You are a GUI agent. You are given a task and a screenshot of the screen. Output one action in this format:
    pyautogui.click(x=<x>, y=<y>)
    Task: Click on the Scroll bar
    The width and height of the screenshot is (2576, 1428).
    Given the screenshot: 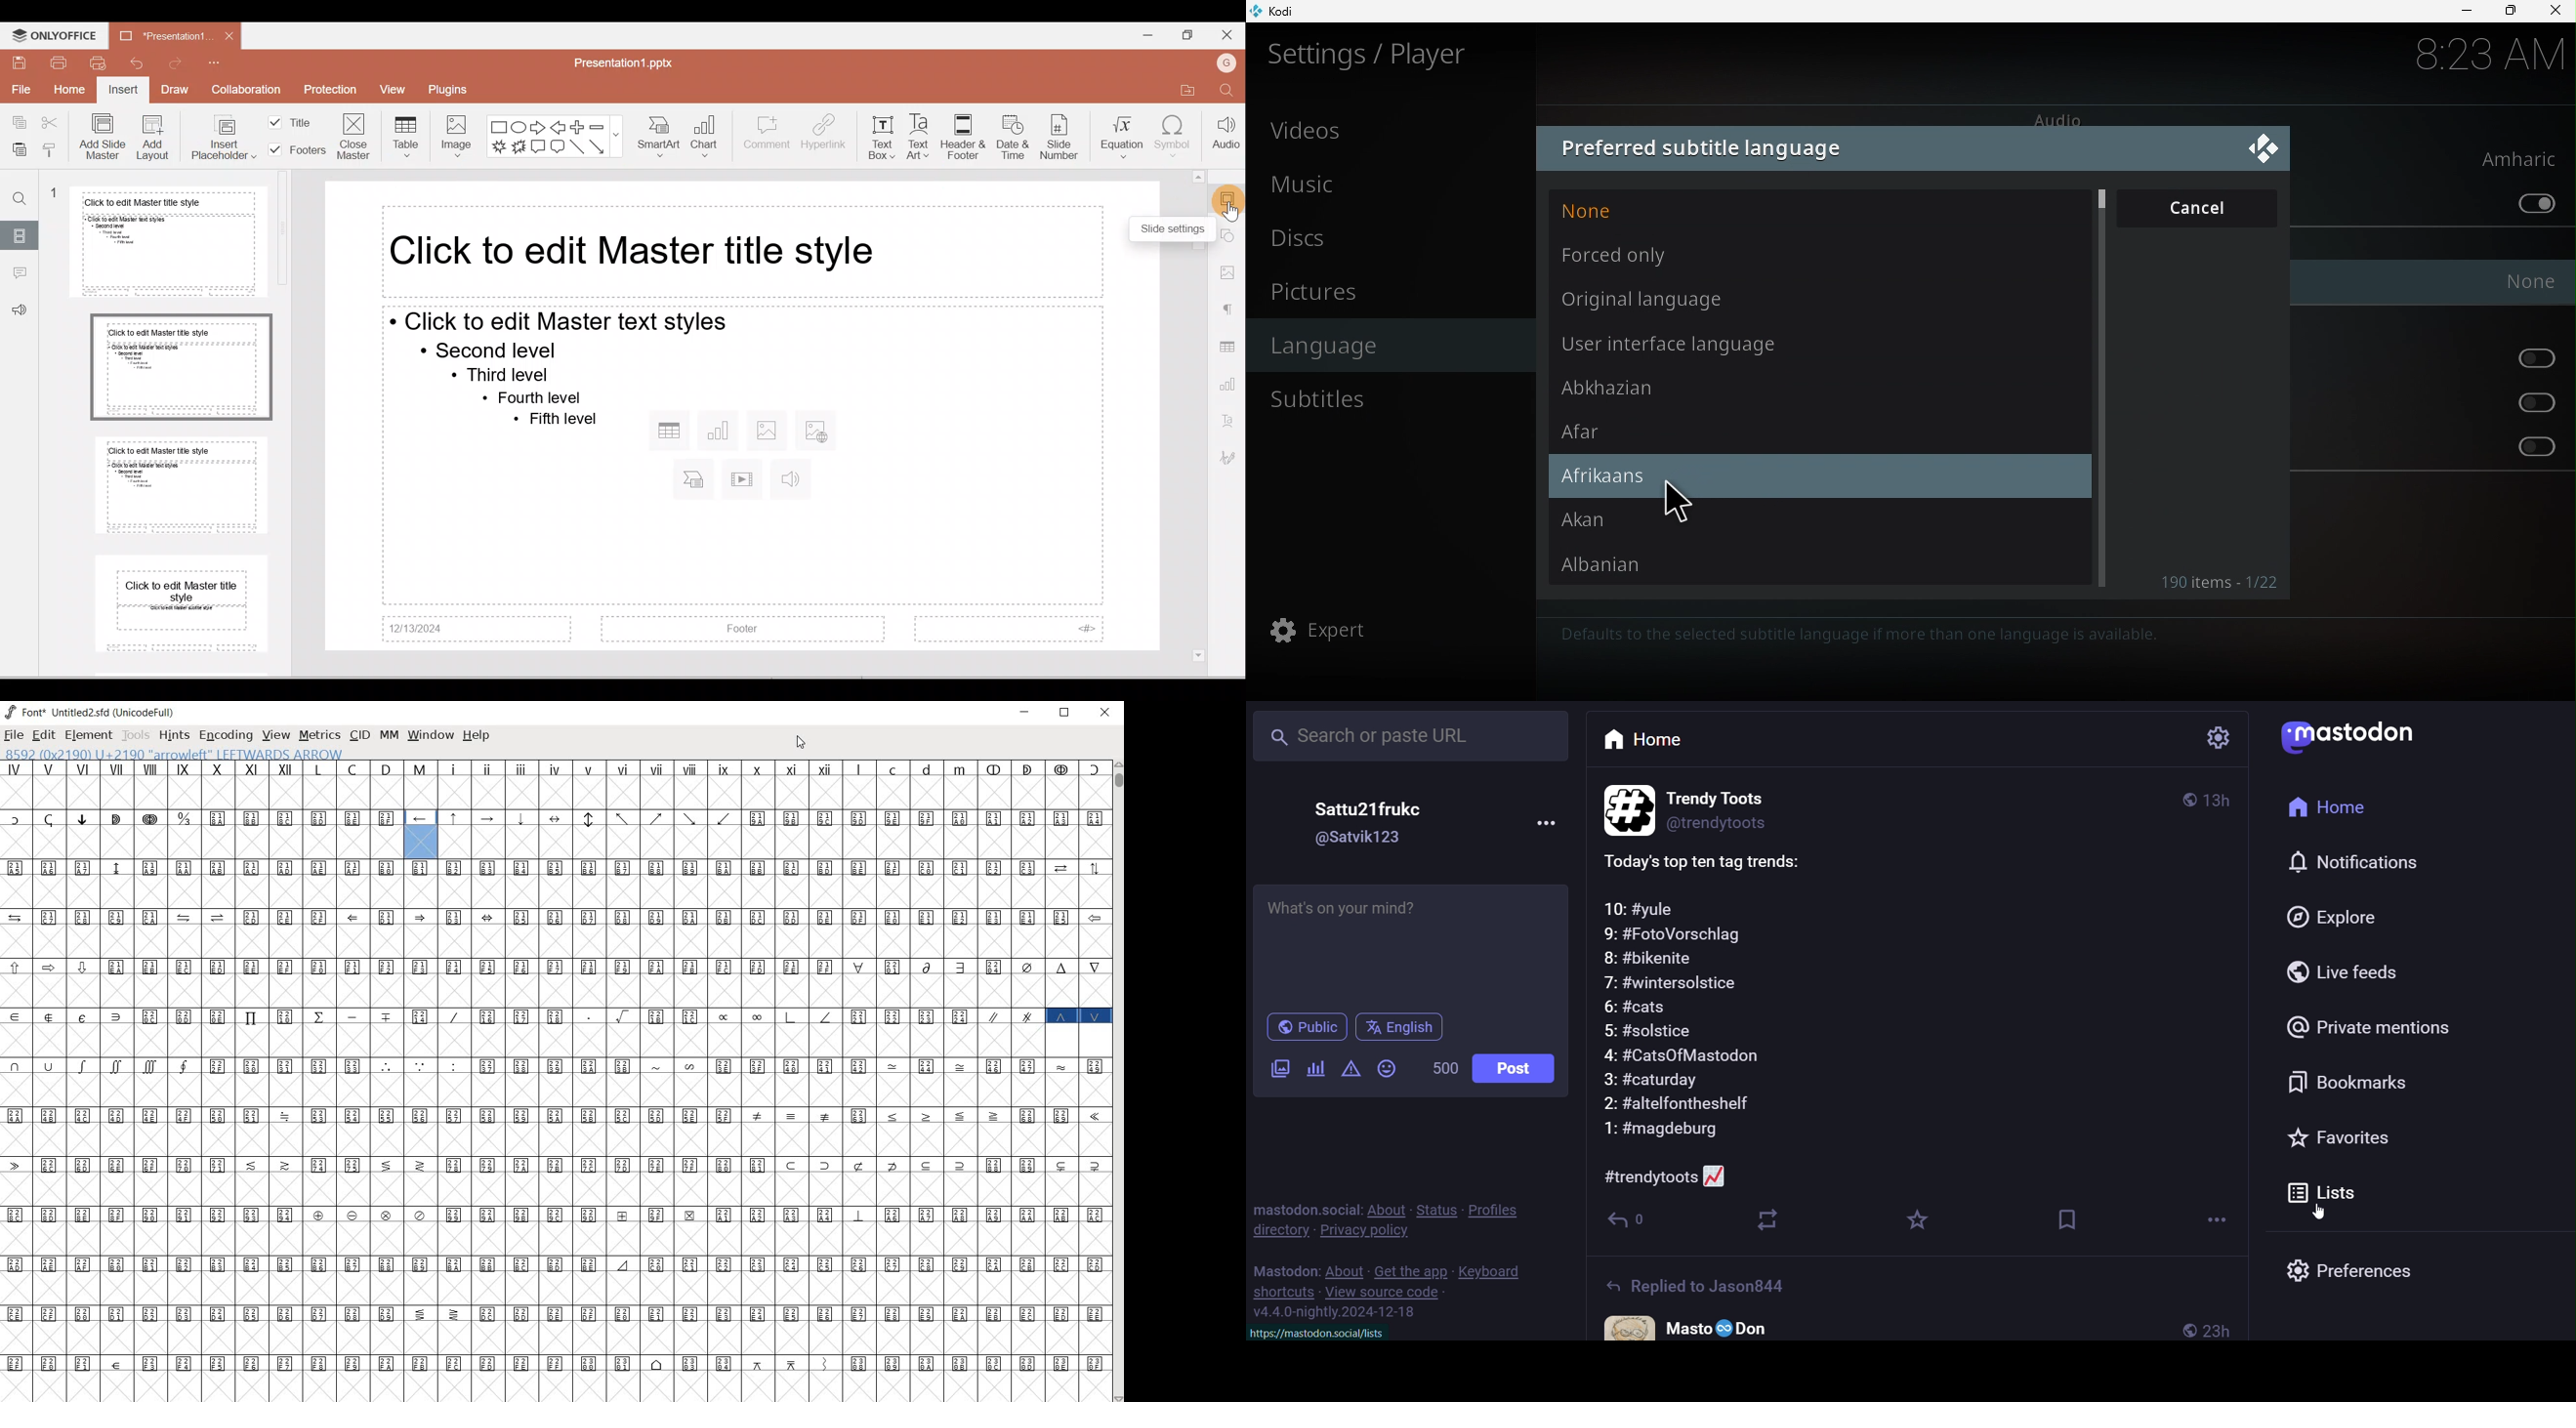 What is the action you would take?
    pyautogui.click(x=2103, y=390)
    